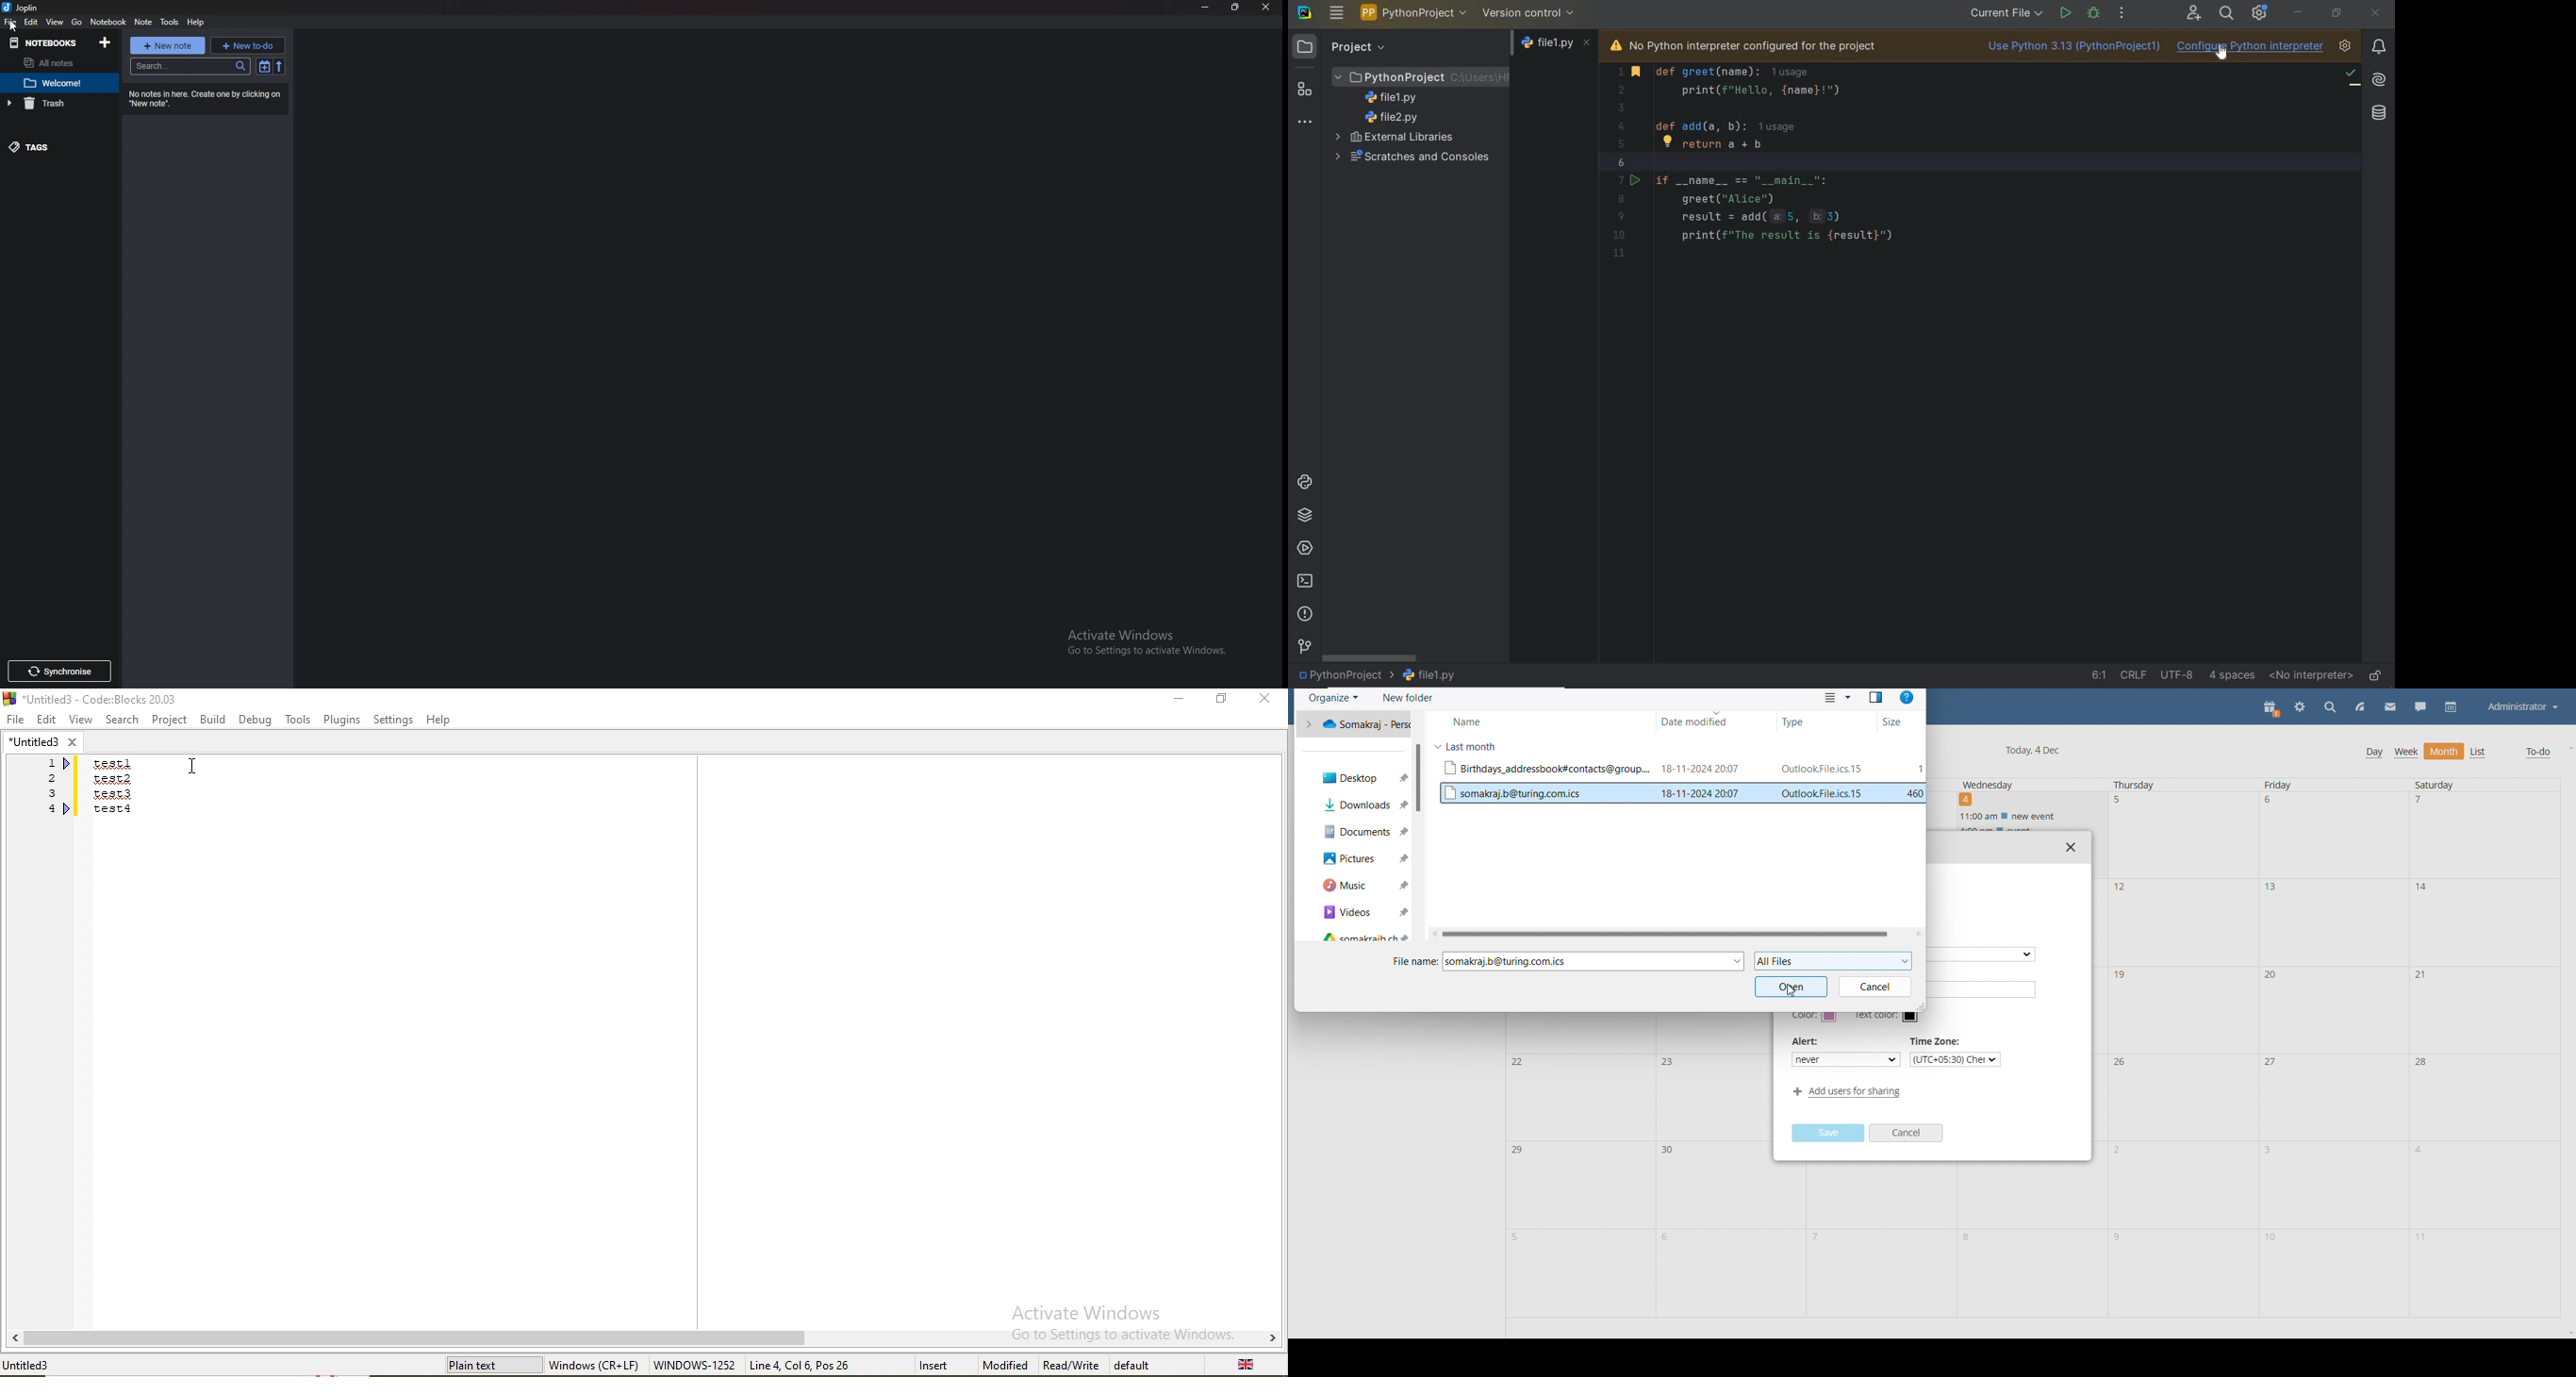  Describe the element at coordinates (57, 83) in the screenshot. I see `welcome 1` at that location.